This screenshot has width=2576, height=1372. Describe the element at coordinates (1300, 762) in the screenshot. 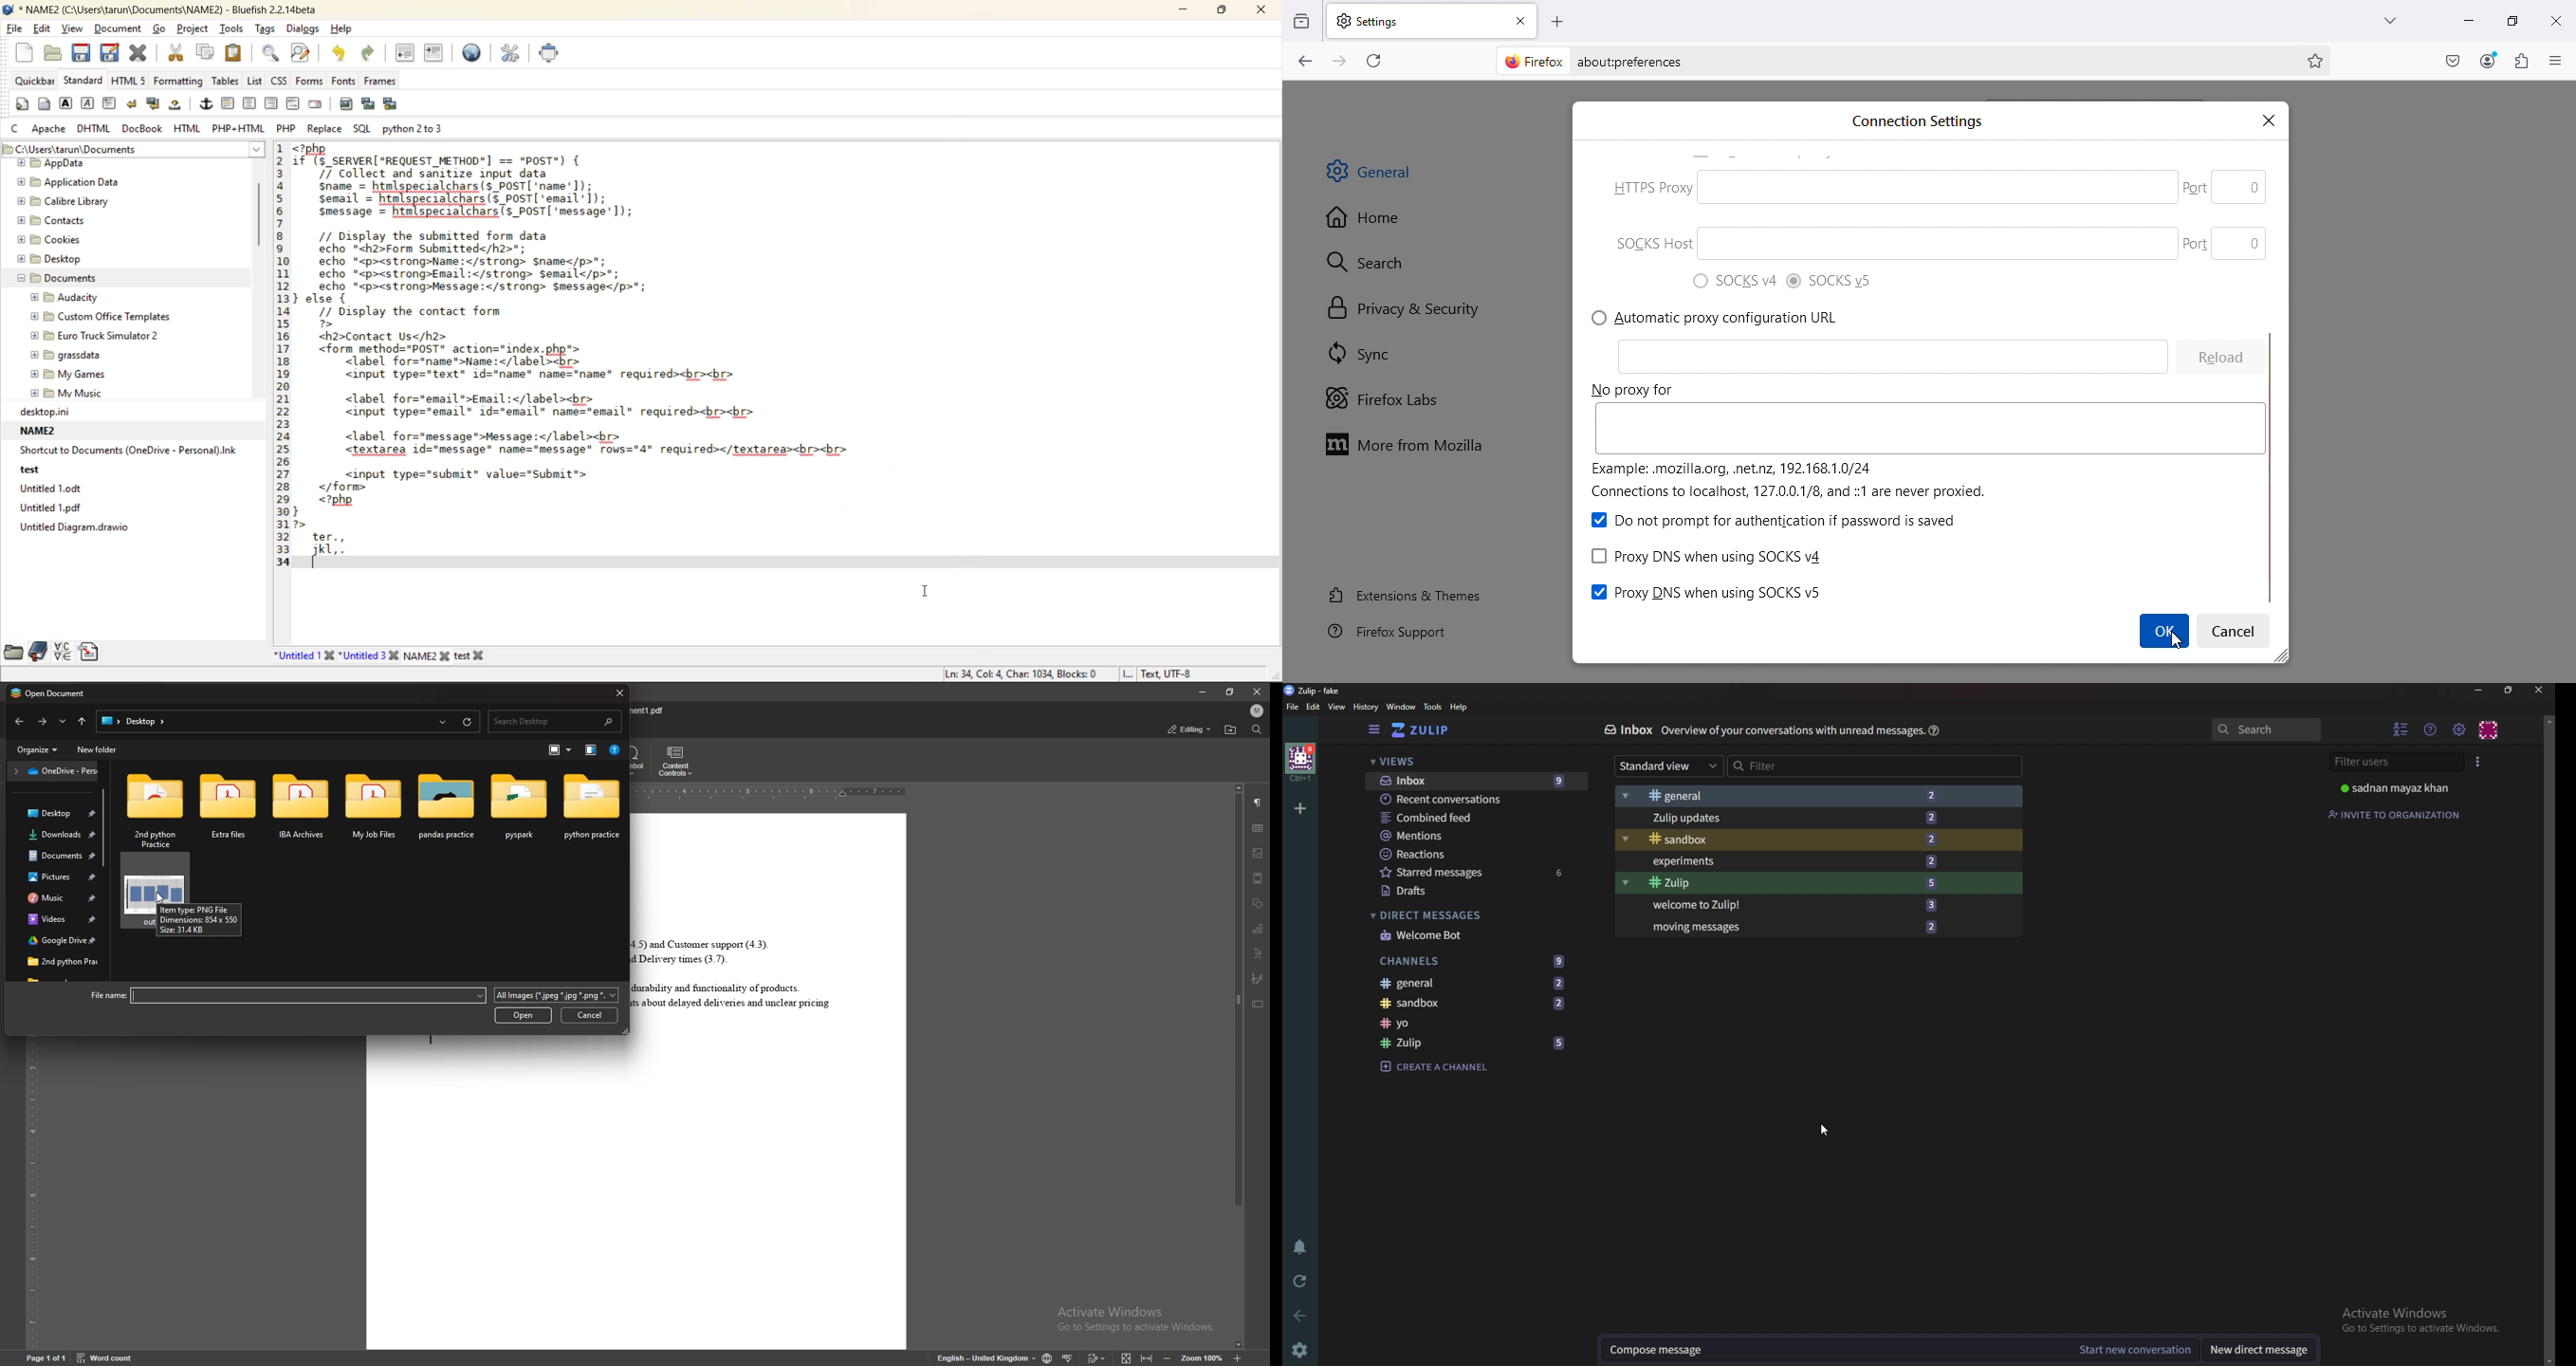

I see `home` at that location.